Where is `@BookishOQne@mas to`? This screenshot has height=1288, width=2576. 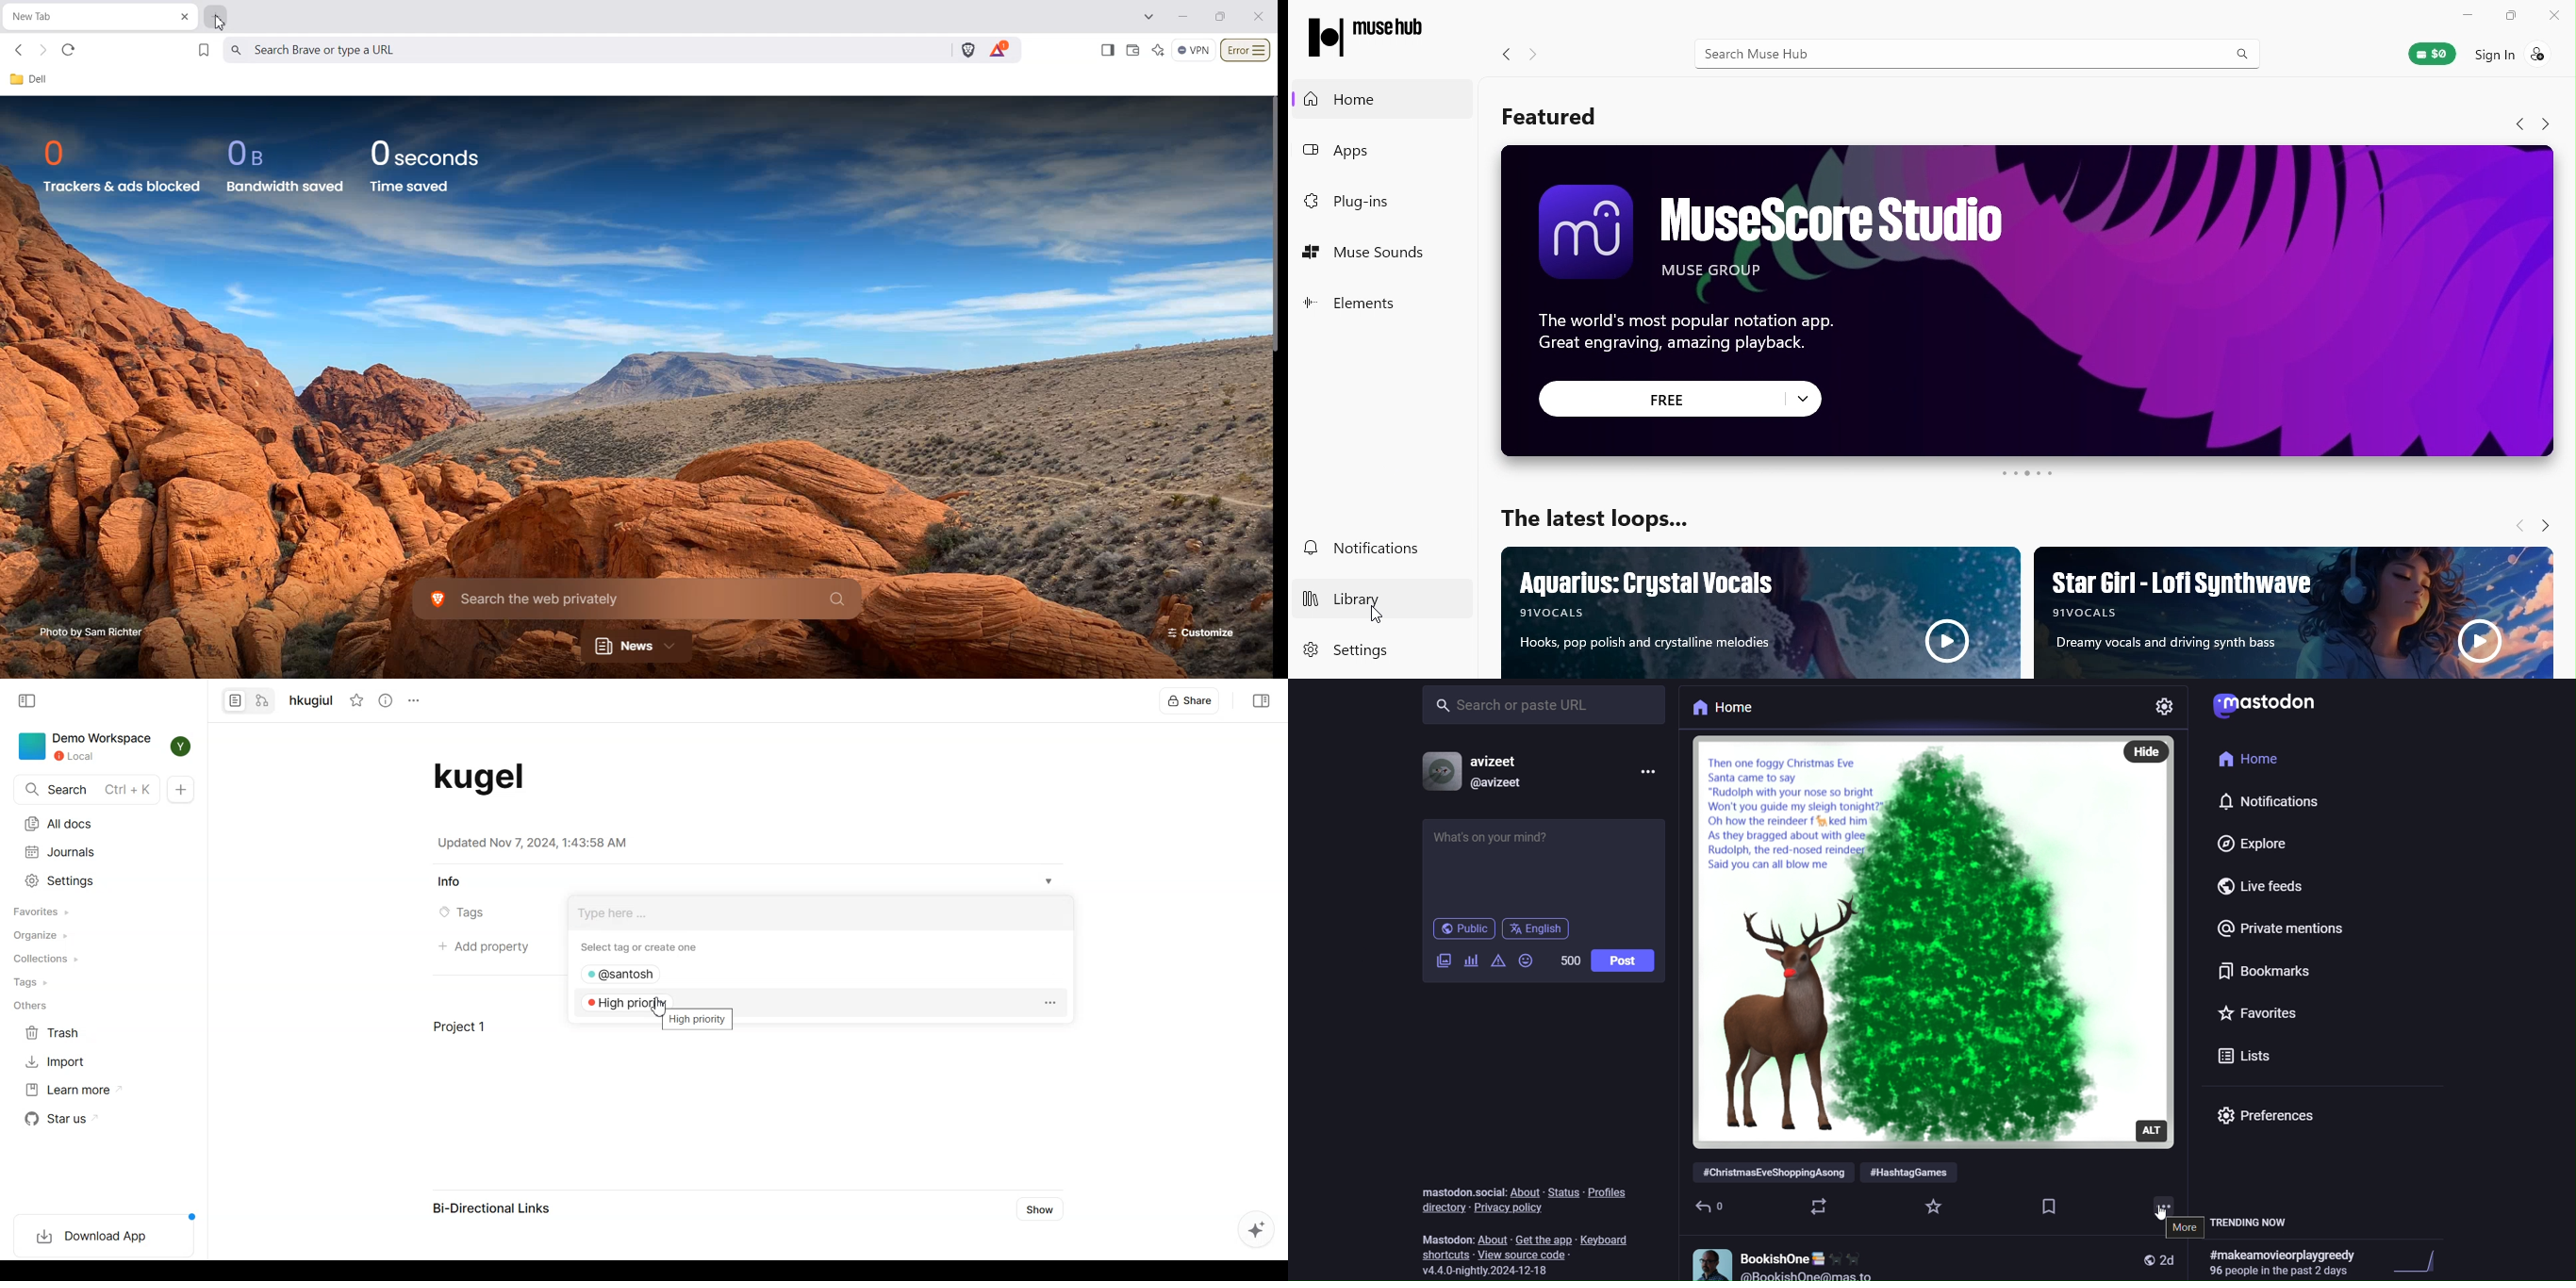
@BookishOQne@mas to is located at coordinates (1810, 1276).